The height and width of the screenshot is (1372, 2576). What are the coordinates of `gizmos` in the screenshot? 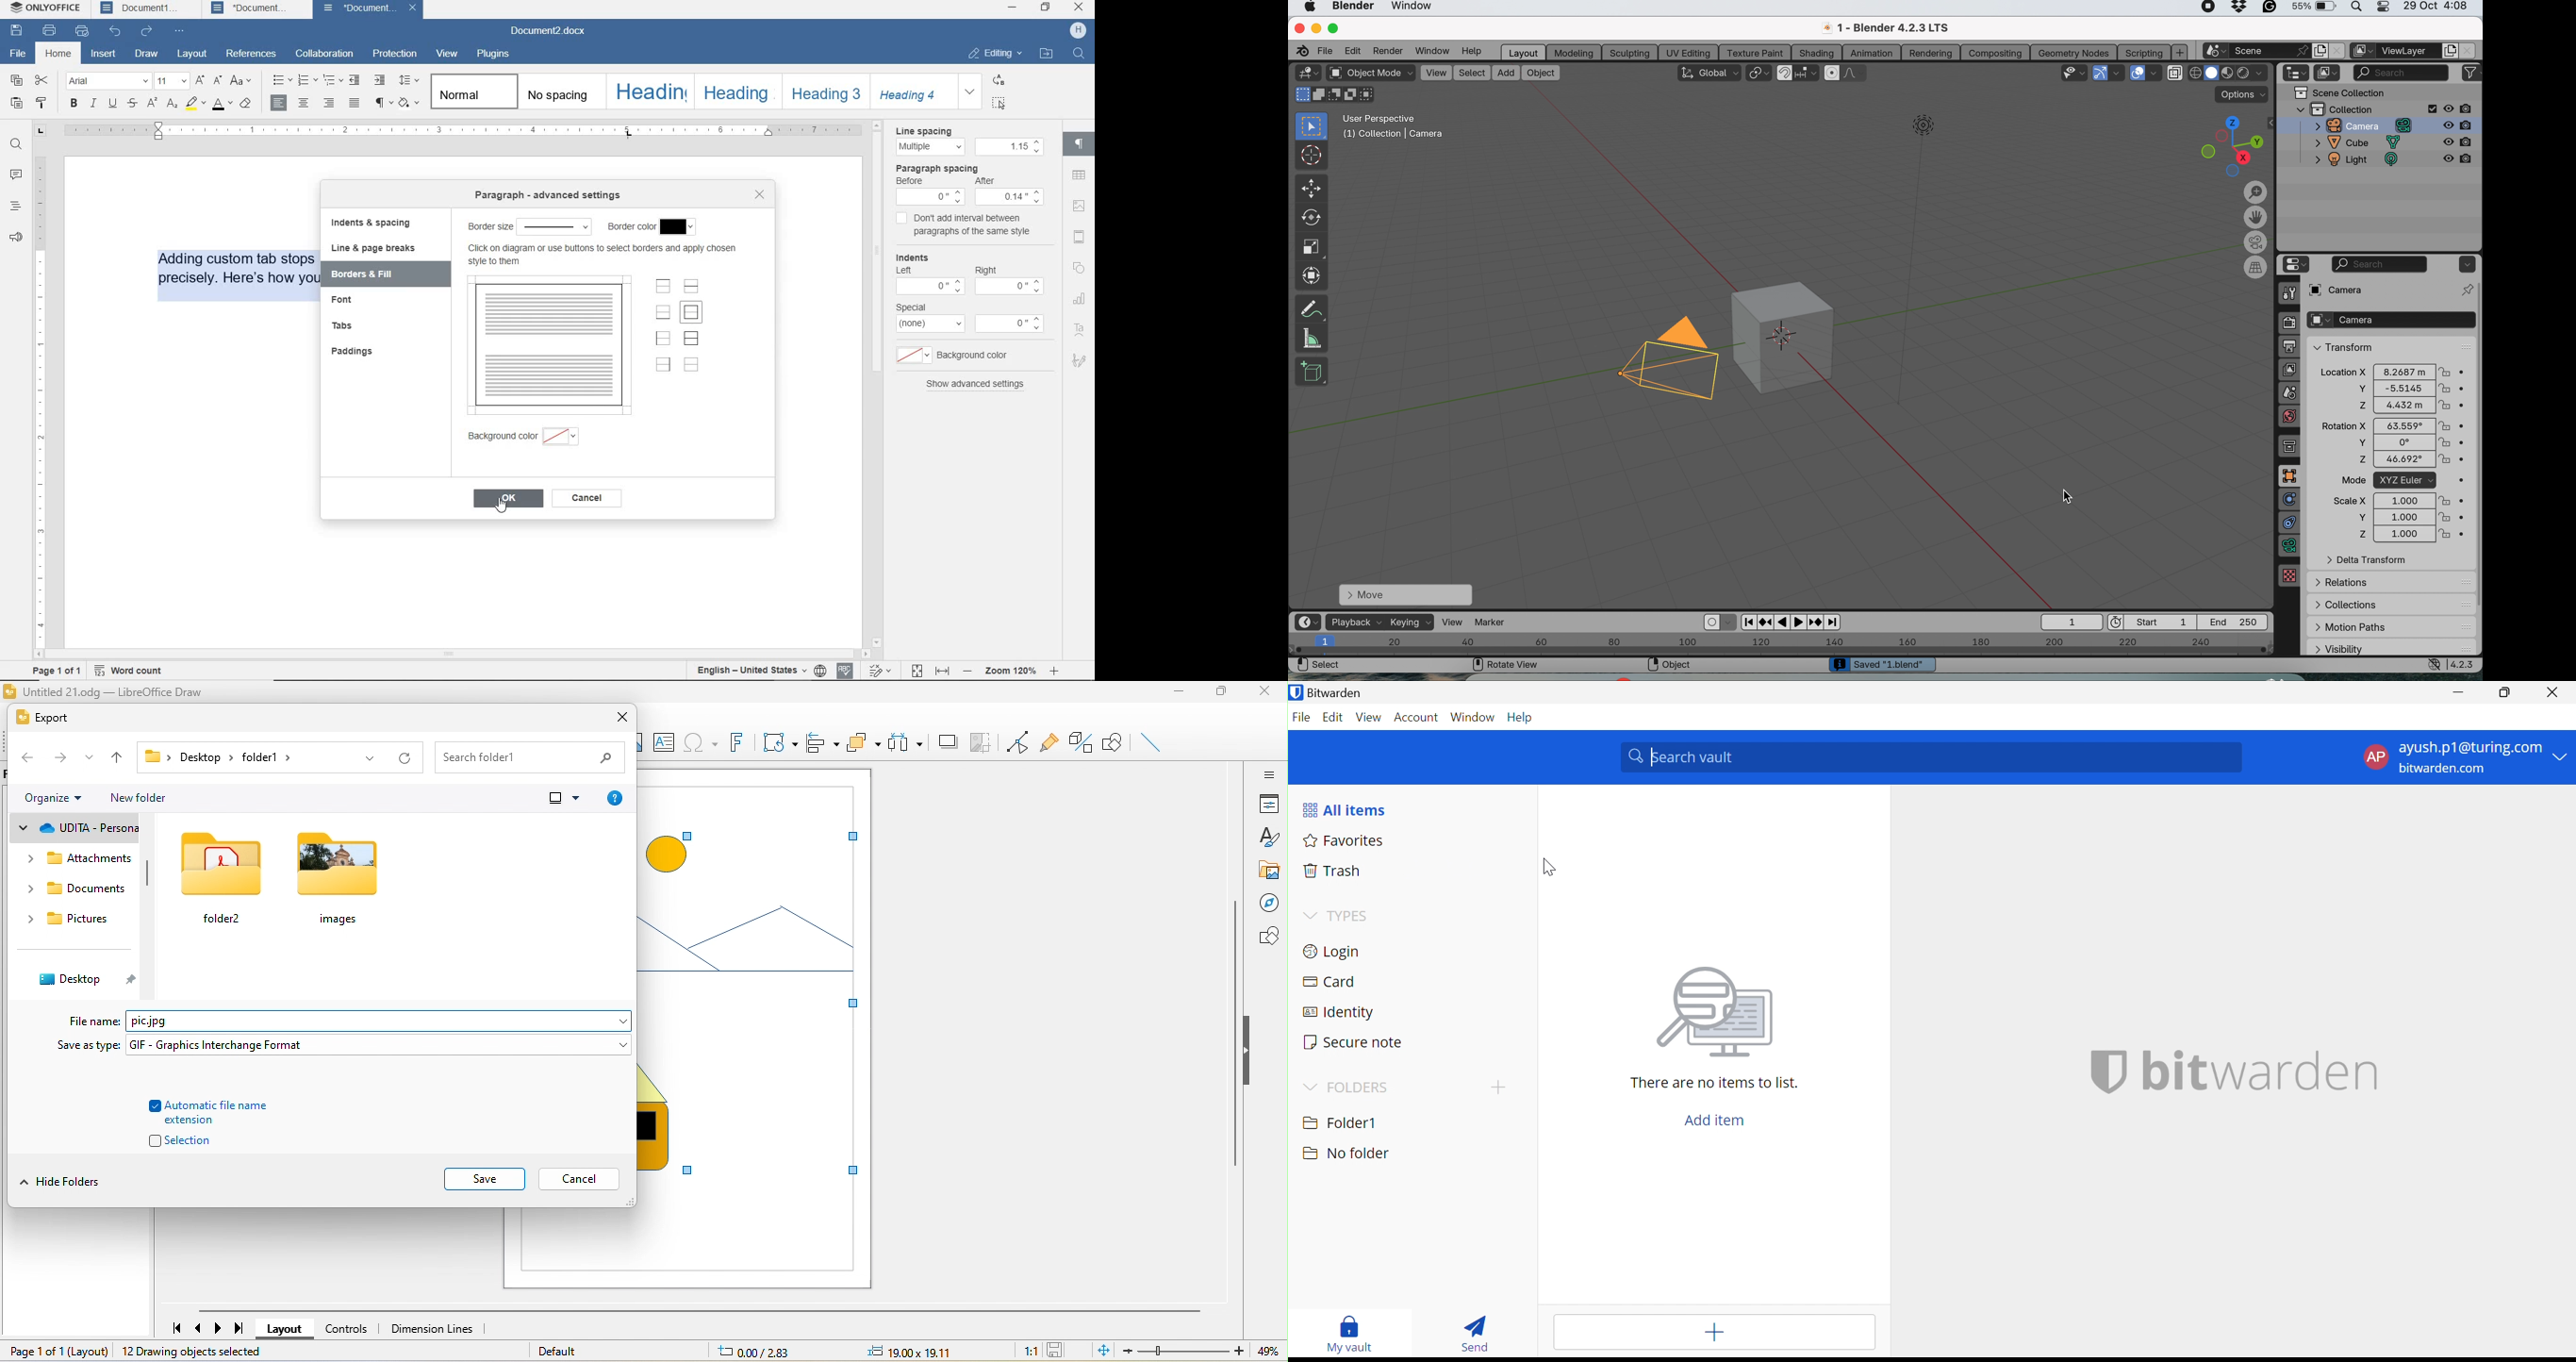 It's located at (2119, 73).